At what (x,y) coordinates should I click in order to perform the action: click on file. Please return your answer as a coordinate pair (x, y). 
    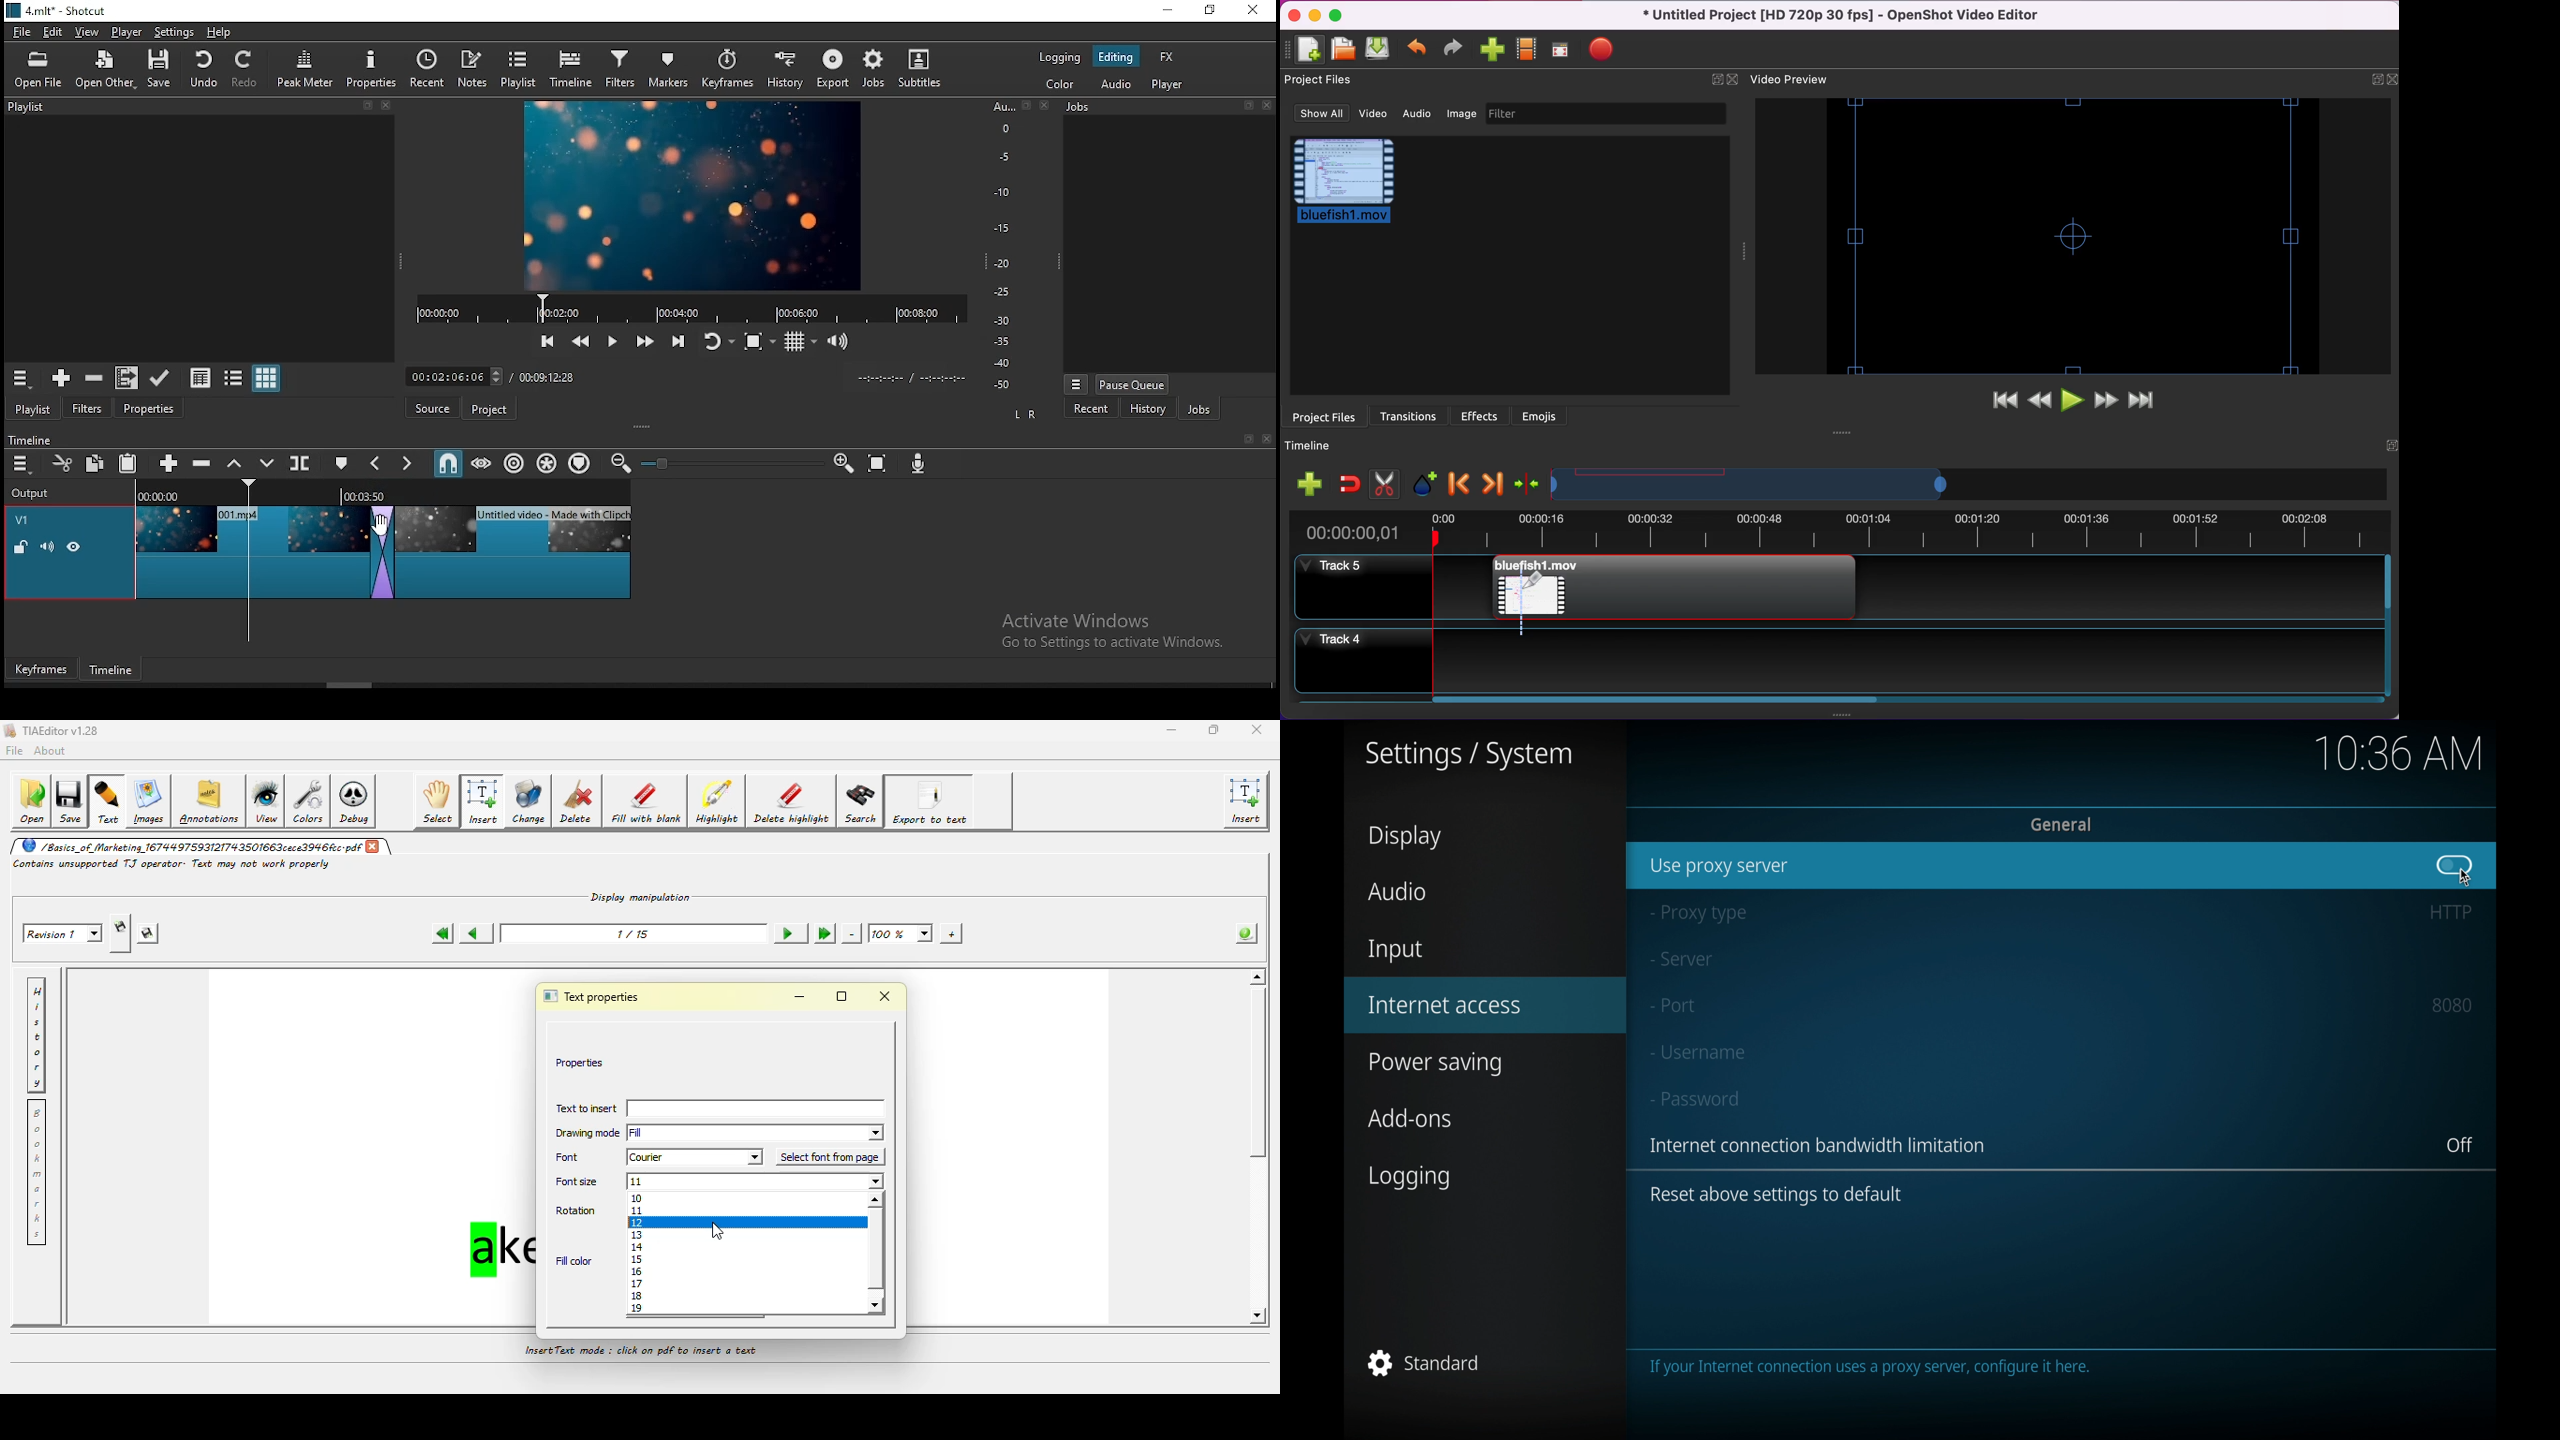
    Looking at the image, I should click on (22, 31).